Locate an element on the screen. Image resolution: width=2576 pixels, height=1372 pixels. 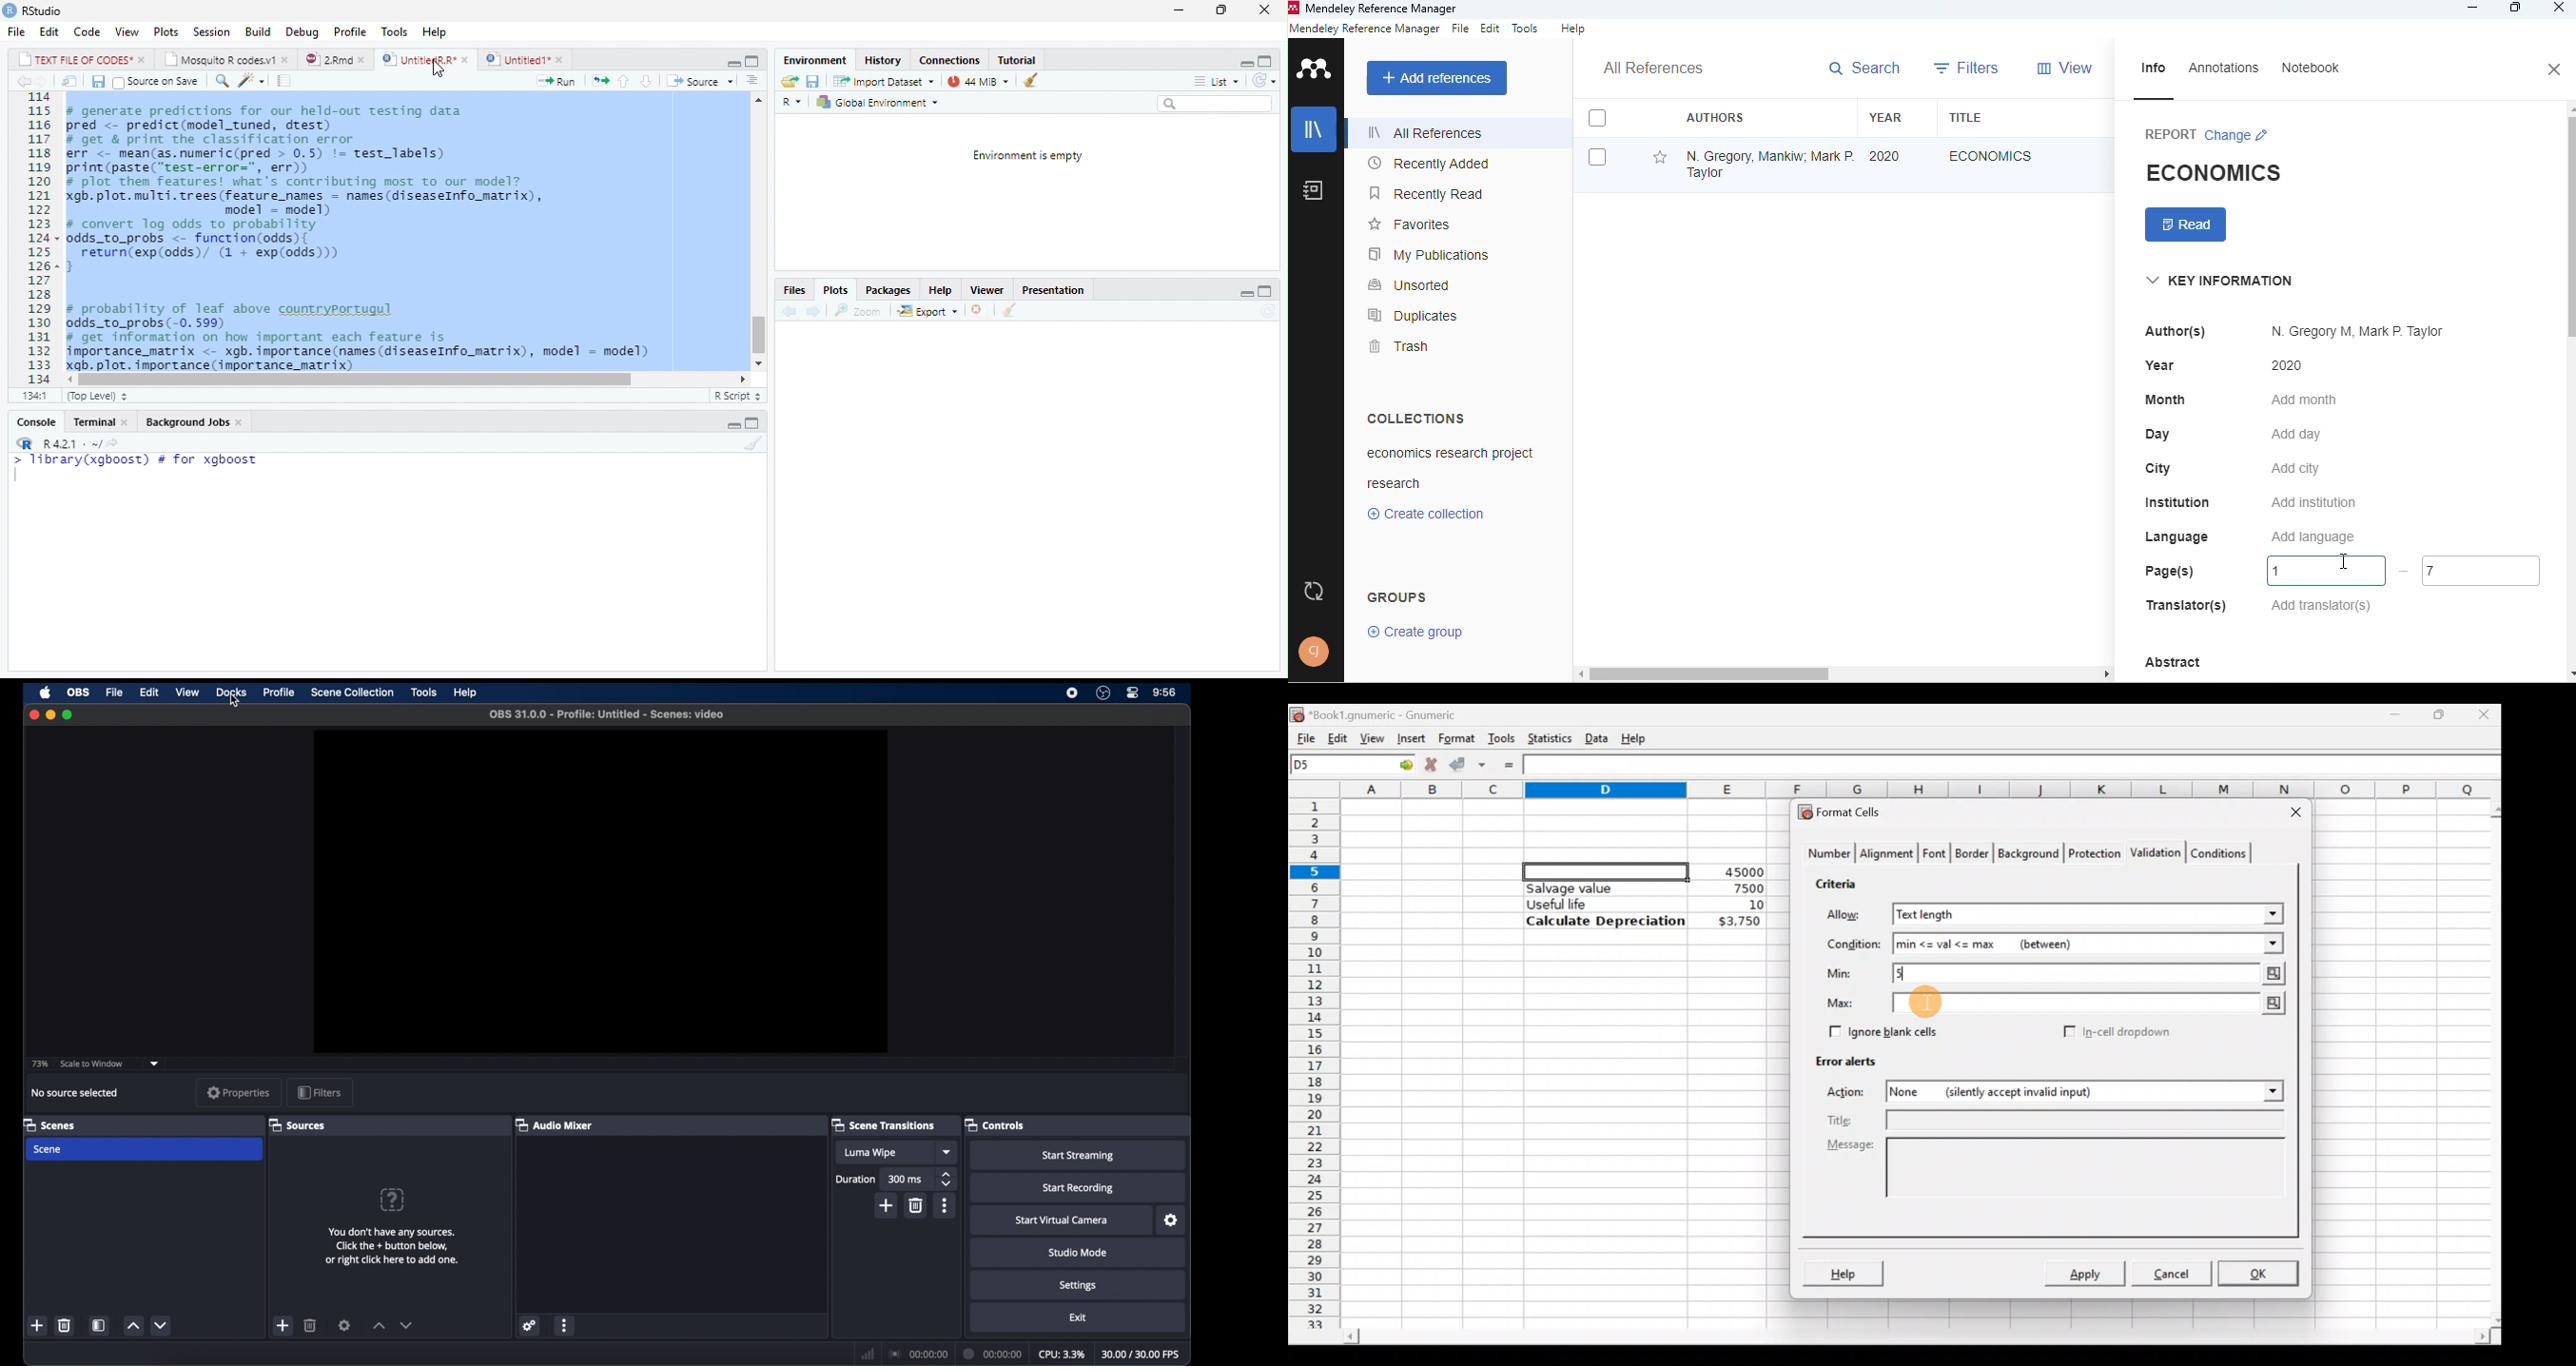
scene filters is located at coordinates (99, 1325).